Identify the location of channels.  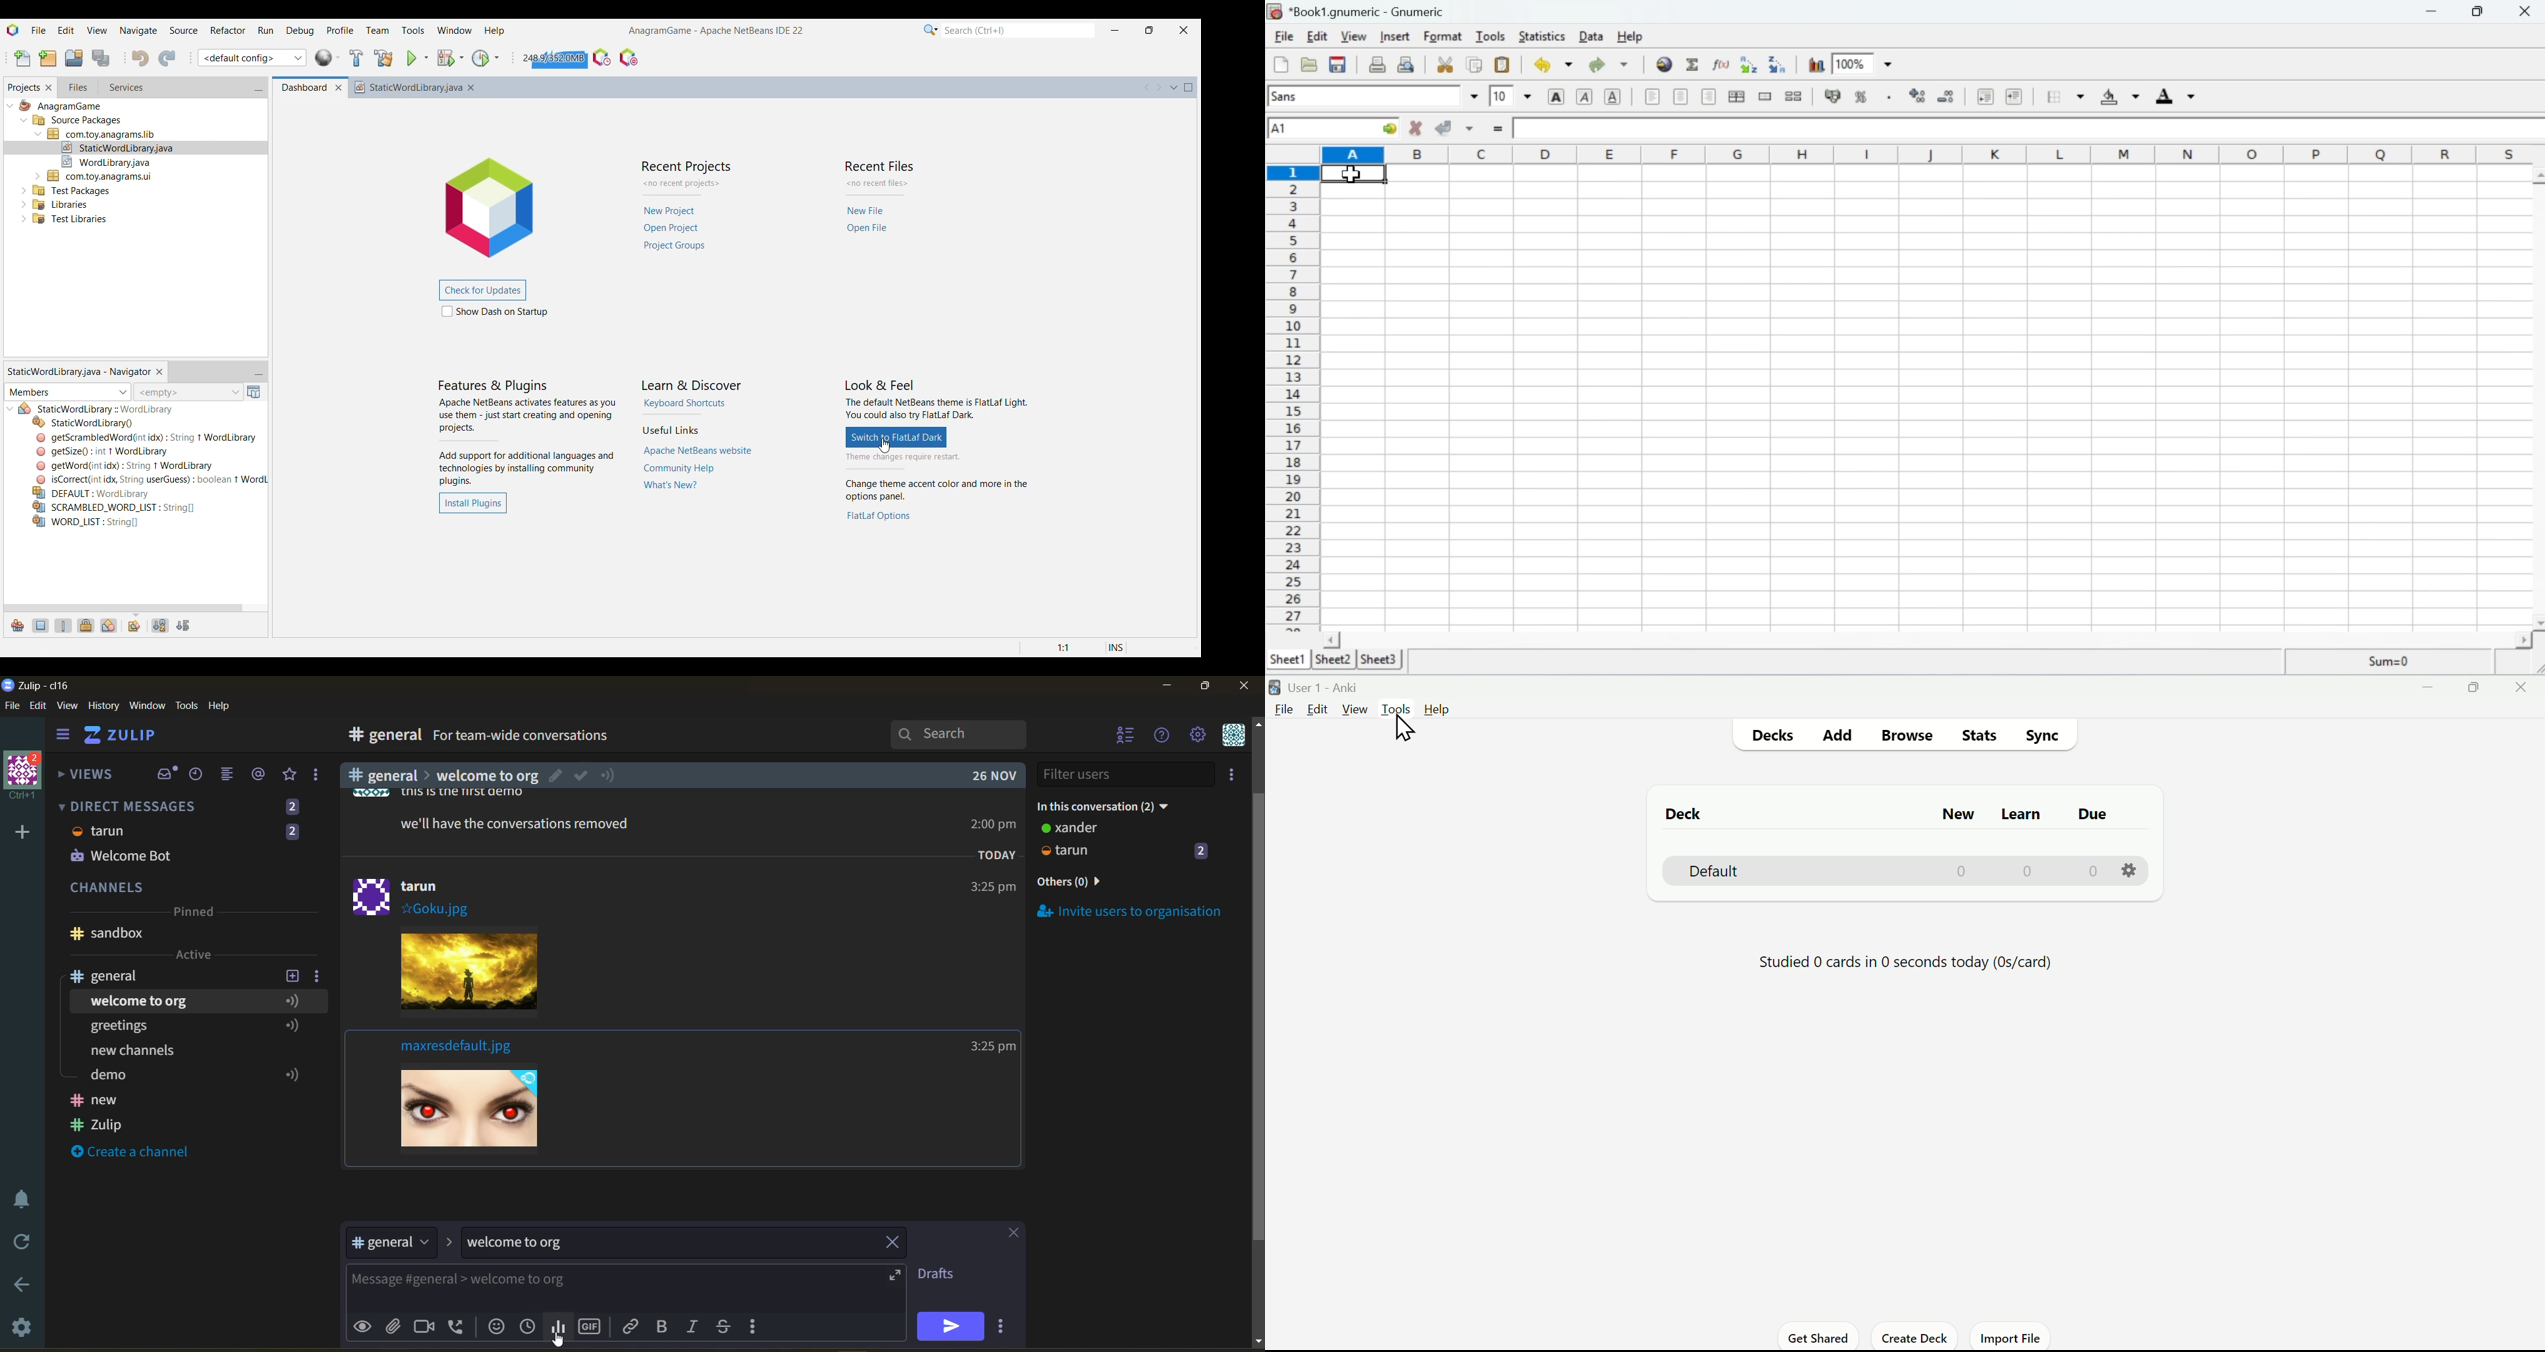
(190, 889).